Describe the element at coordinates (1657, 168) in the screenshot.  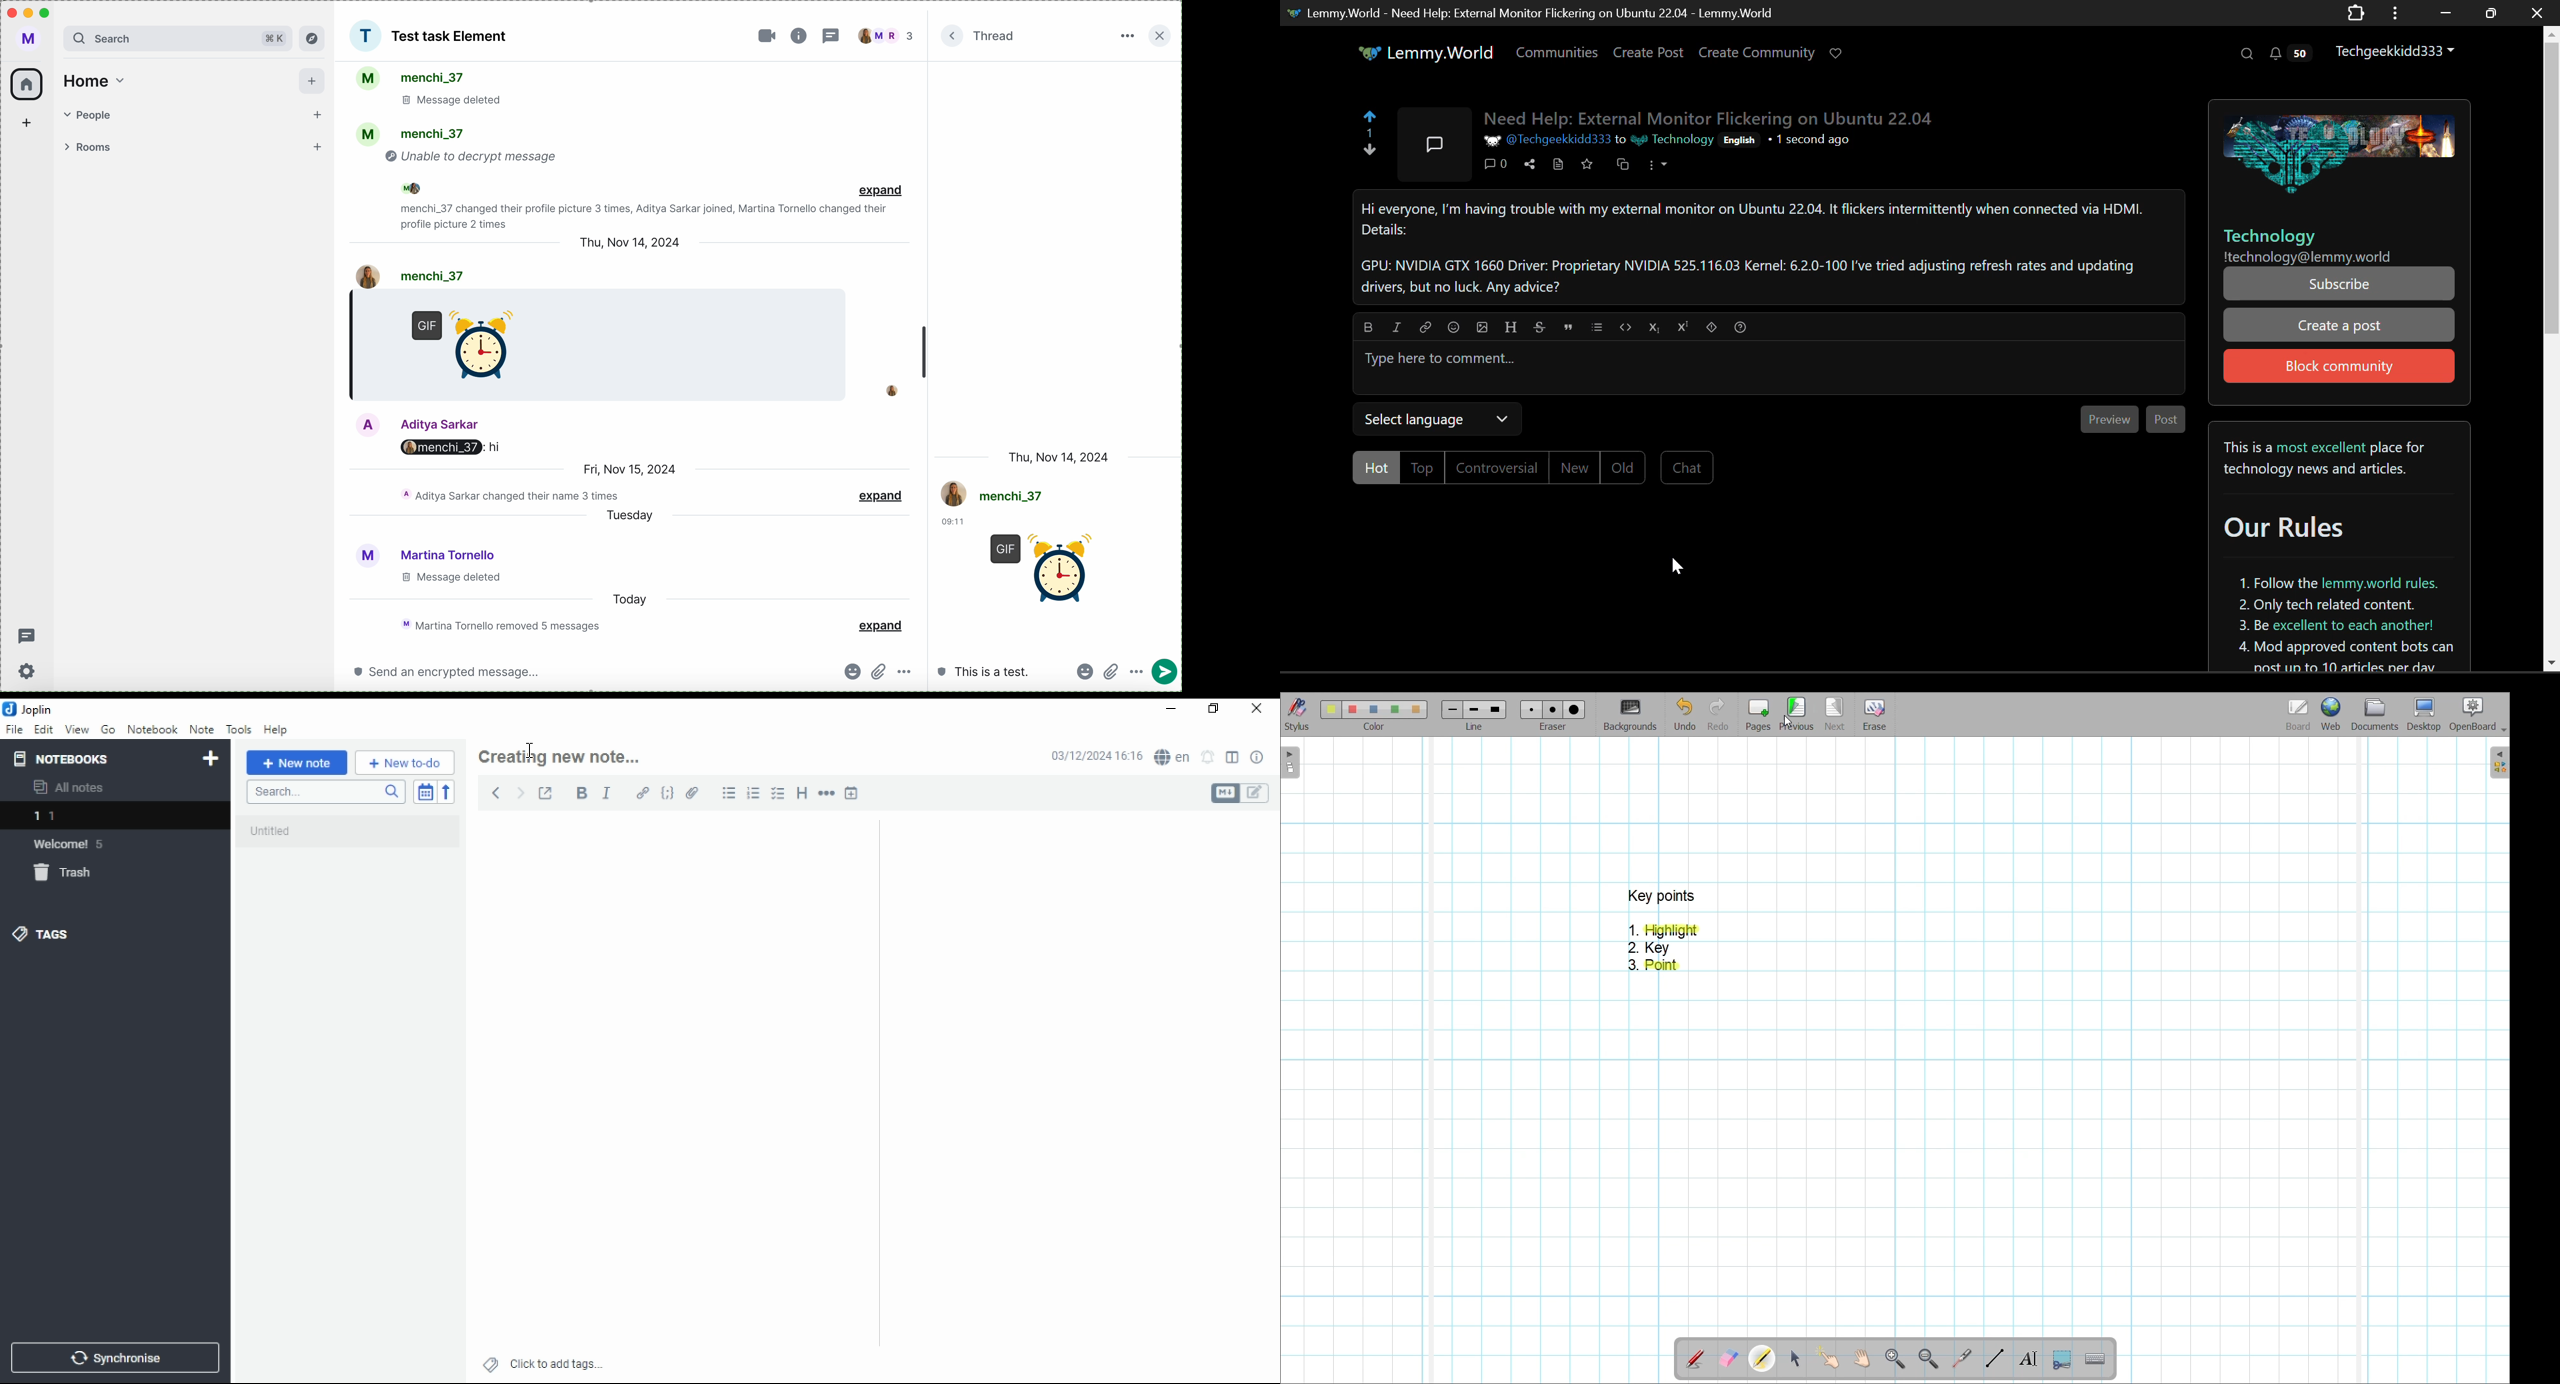
I see `Options` at that location.